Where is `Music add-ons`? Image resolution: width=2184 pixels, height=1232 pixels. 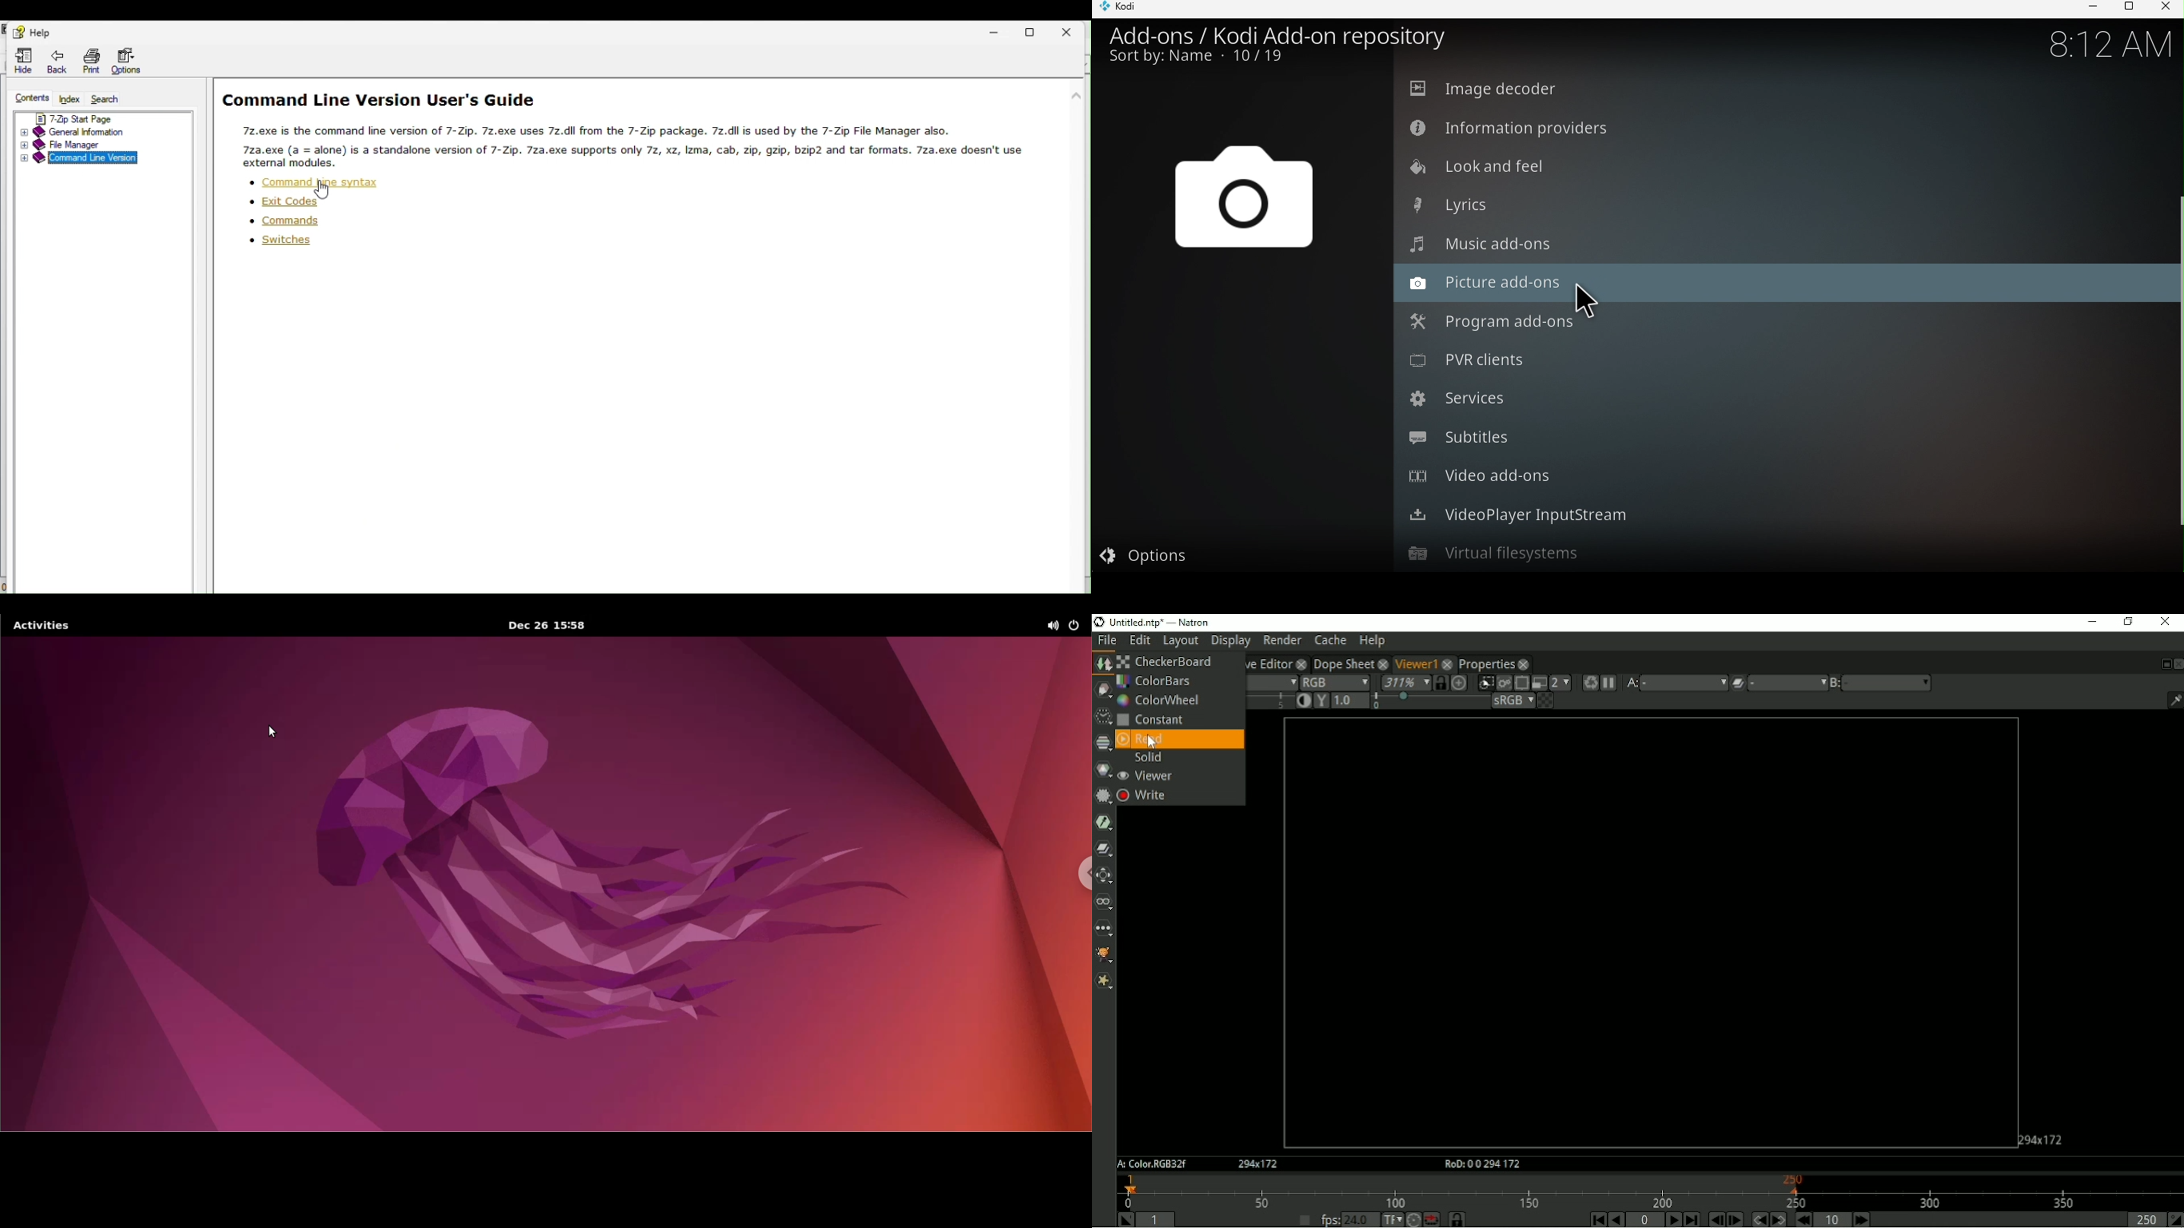
Music add-ons is located at coordinates (1772, 244).